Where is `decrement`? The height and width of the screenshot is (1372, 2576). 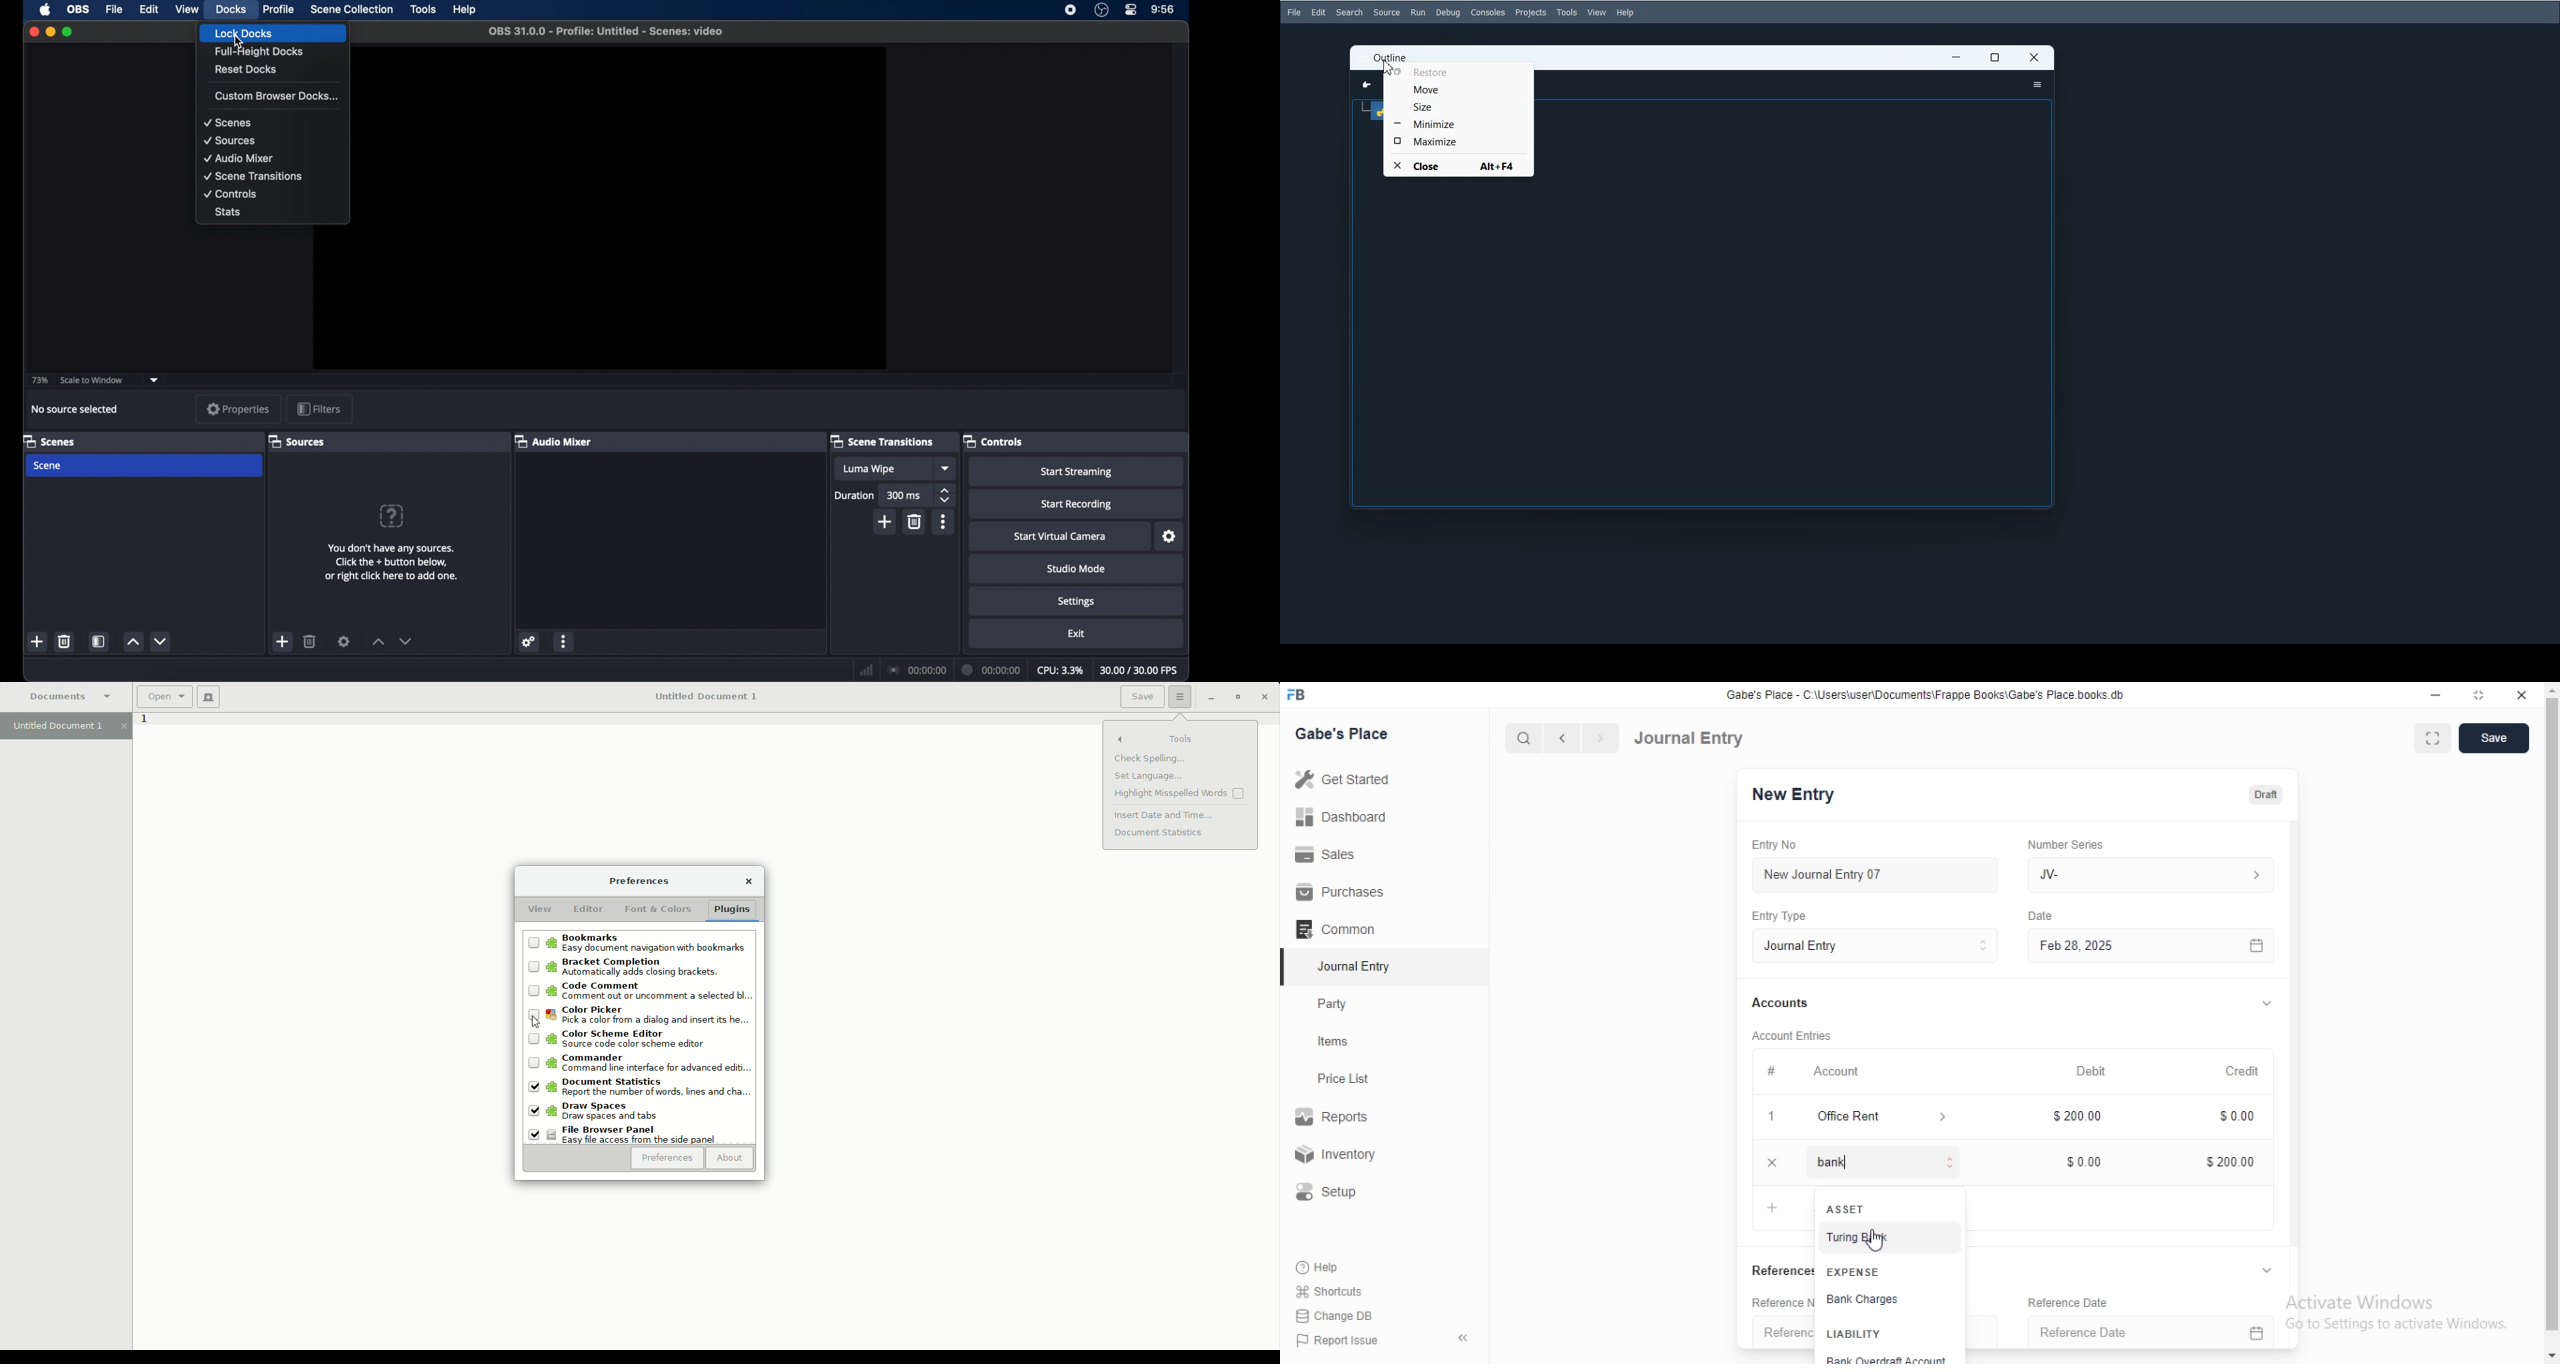
decrement is located at coordinates (160, 641).